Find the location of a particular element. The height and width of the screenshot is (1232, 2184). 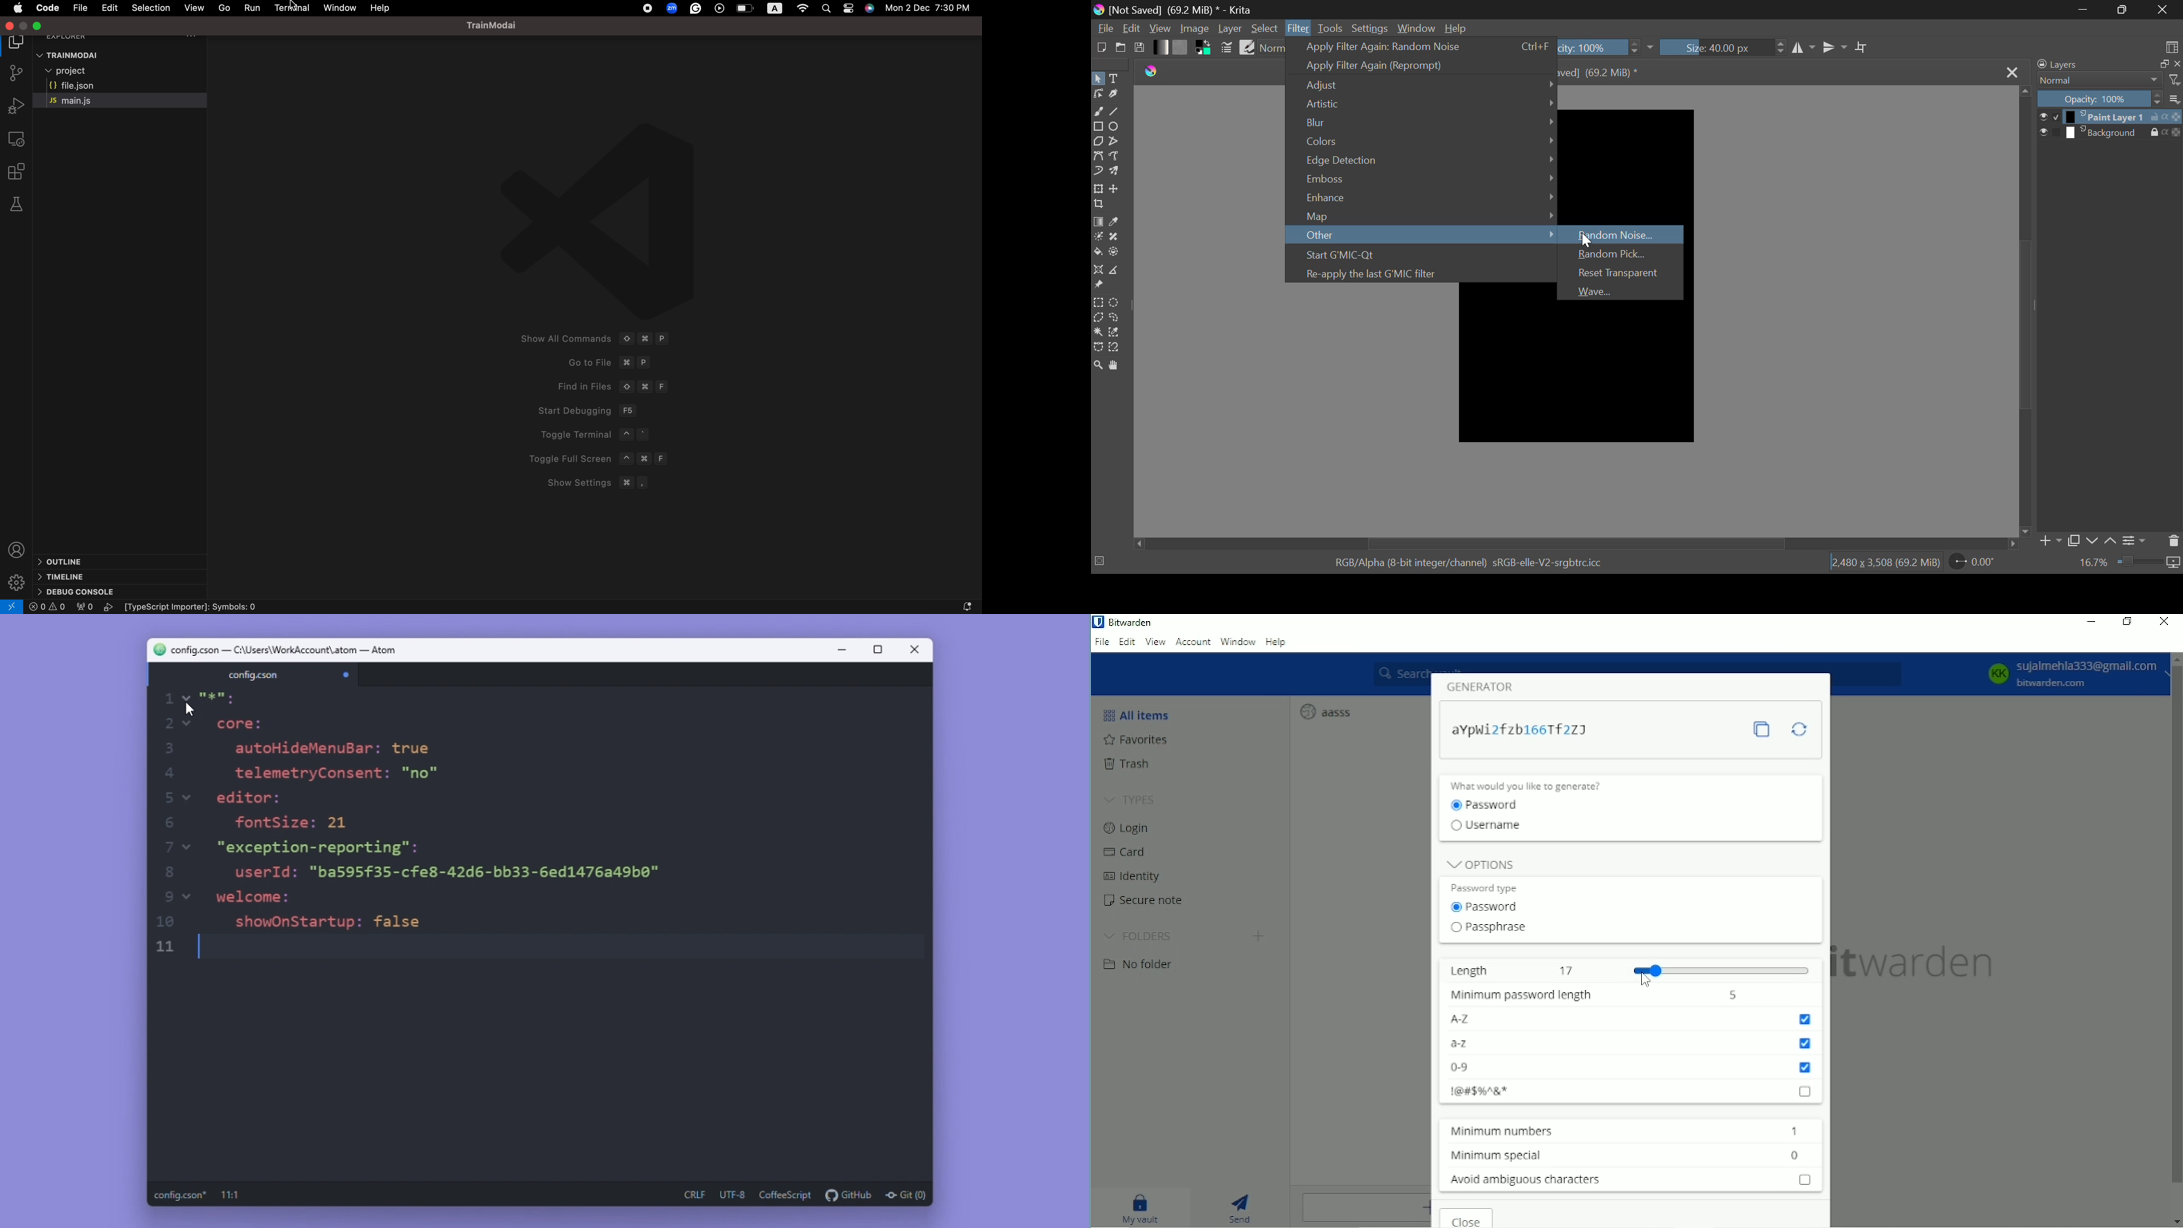

rgb/alpha (8-bit integer/channel) srgb-elle-v2-srgbtrc.icc is located at coordinates (1474, 564).